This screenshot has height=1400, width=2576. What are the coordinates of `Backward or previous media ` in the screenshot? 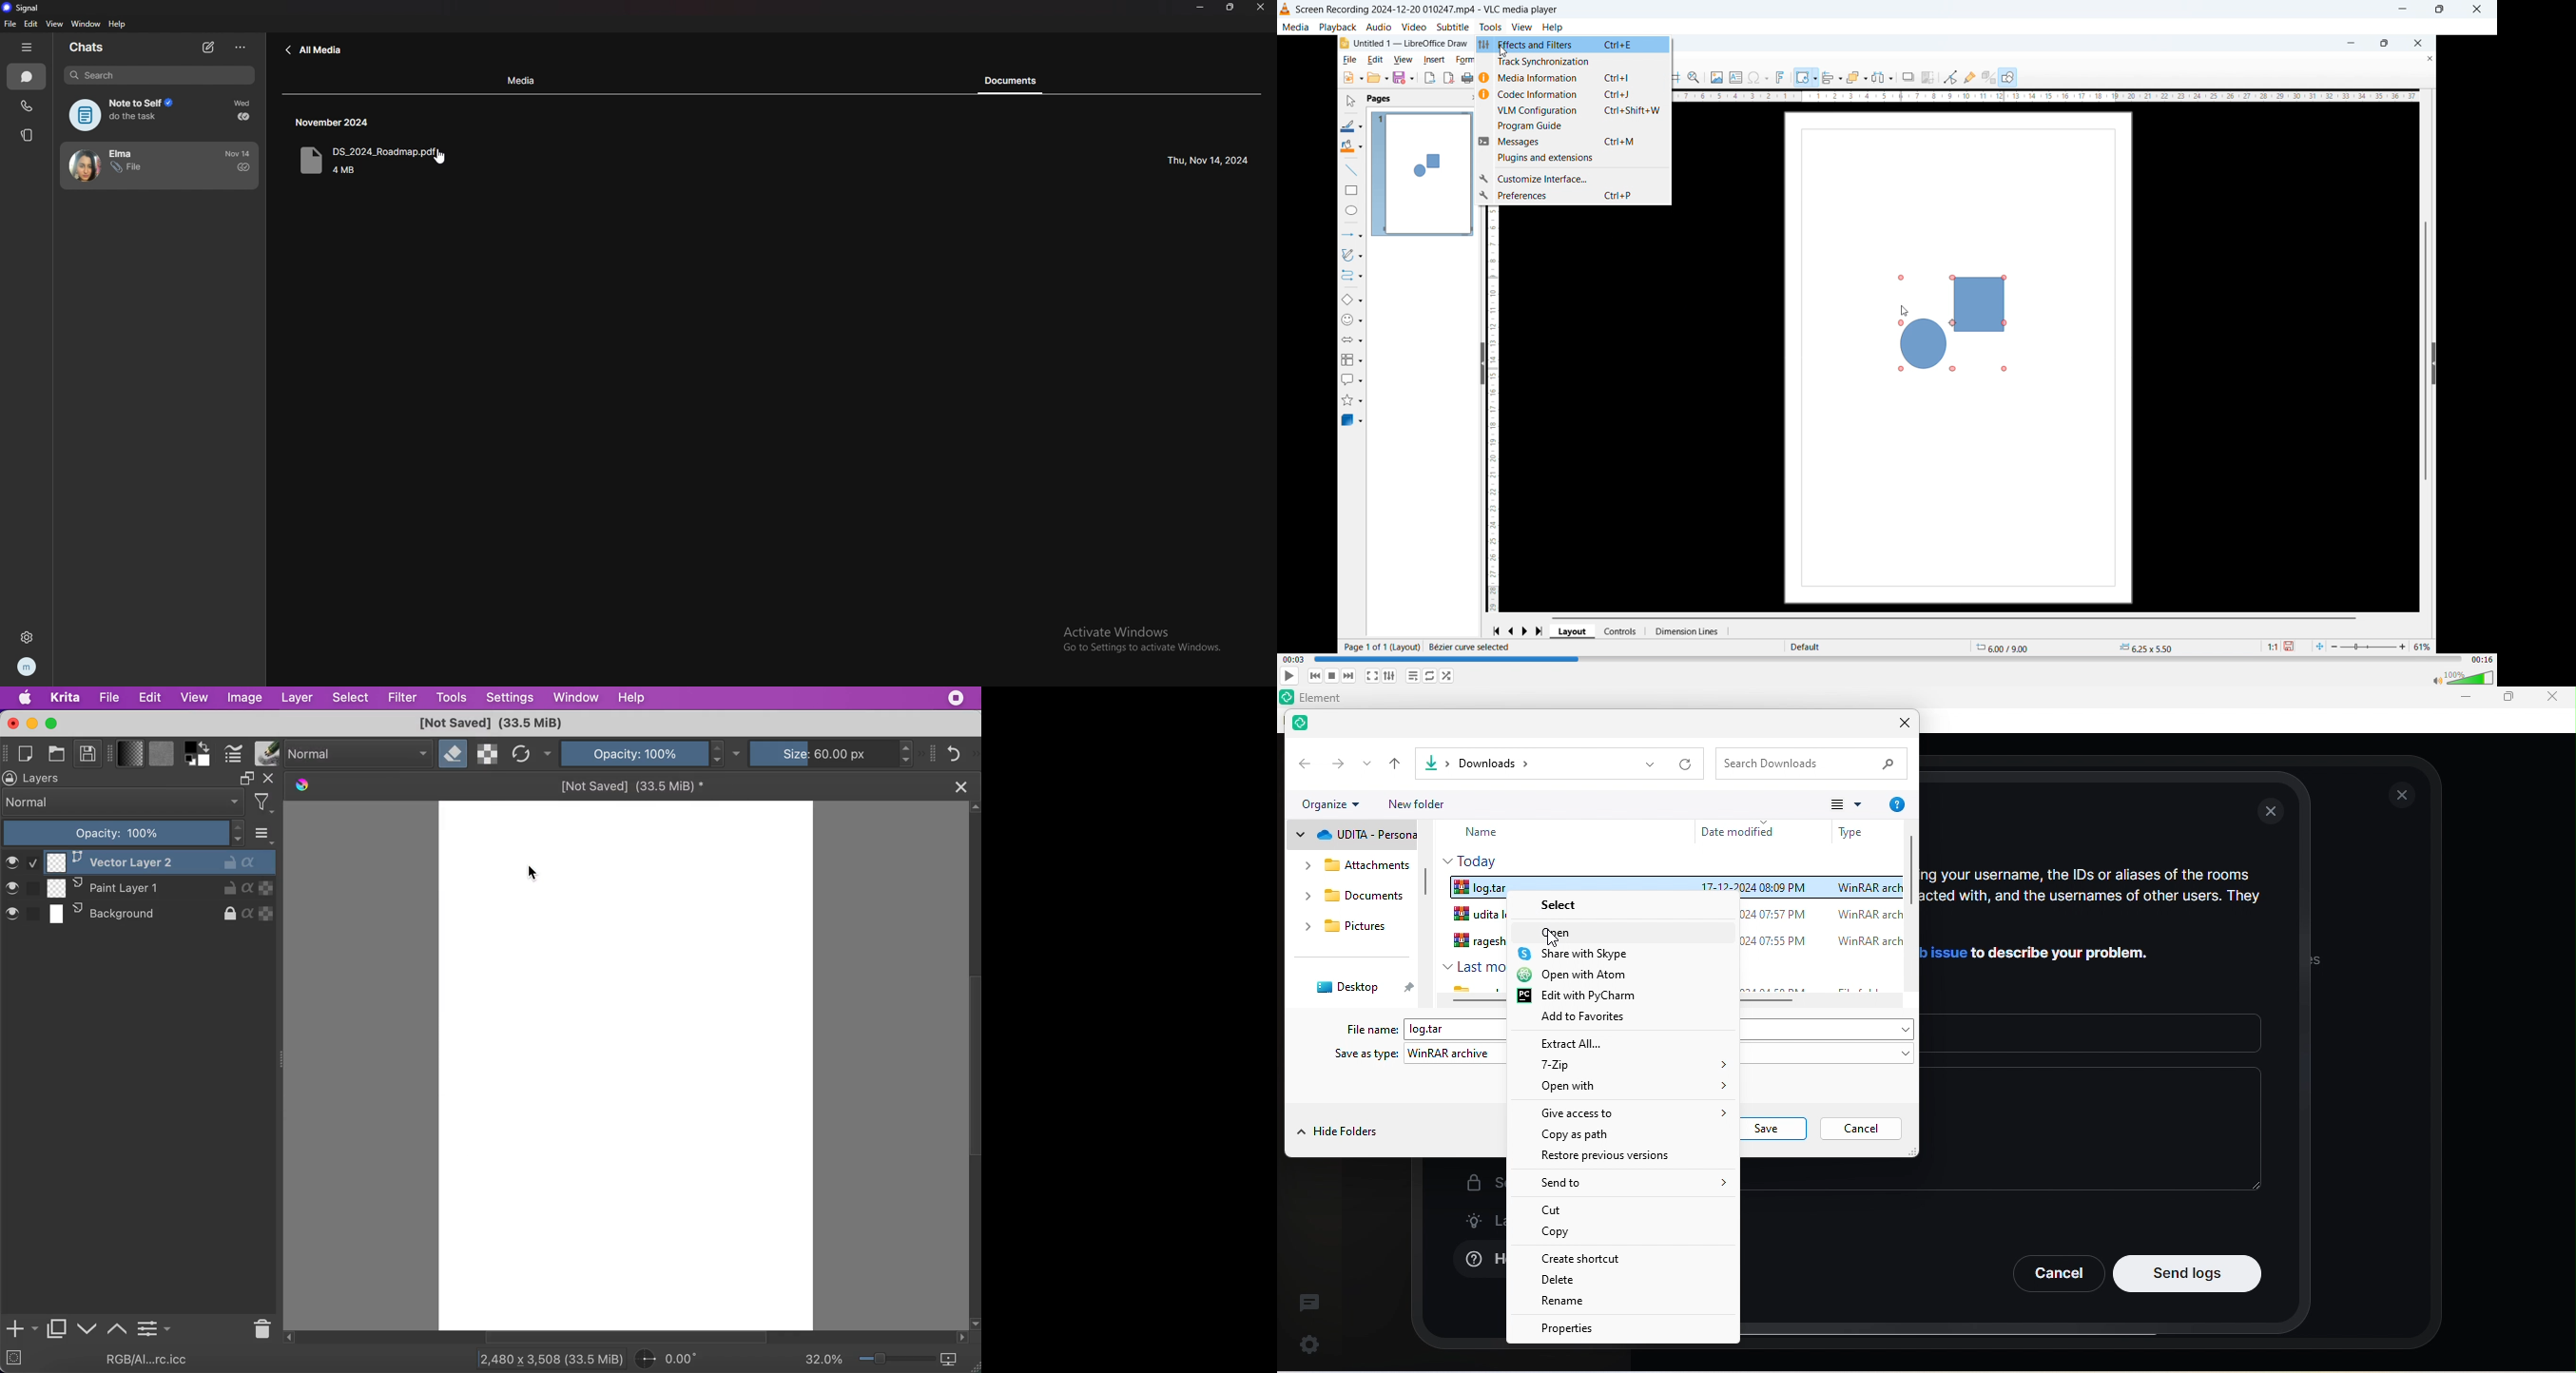 It's located at (1314, 676).